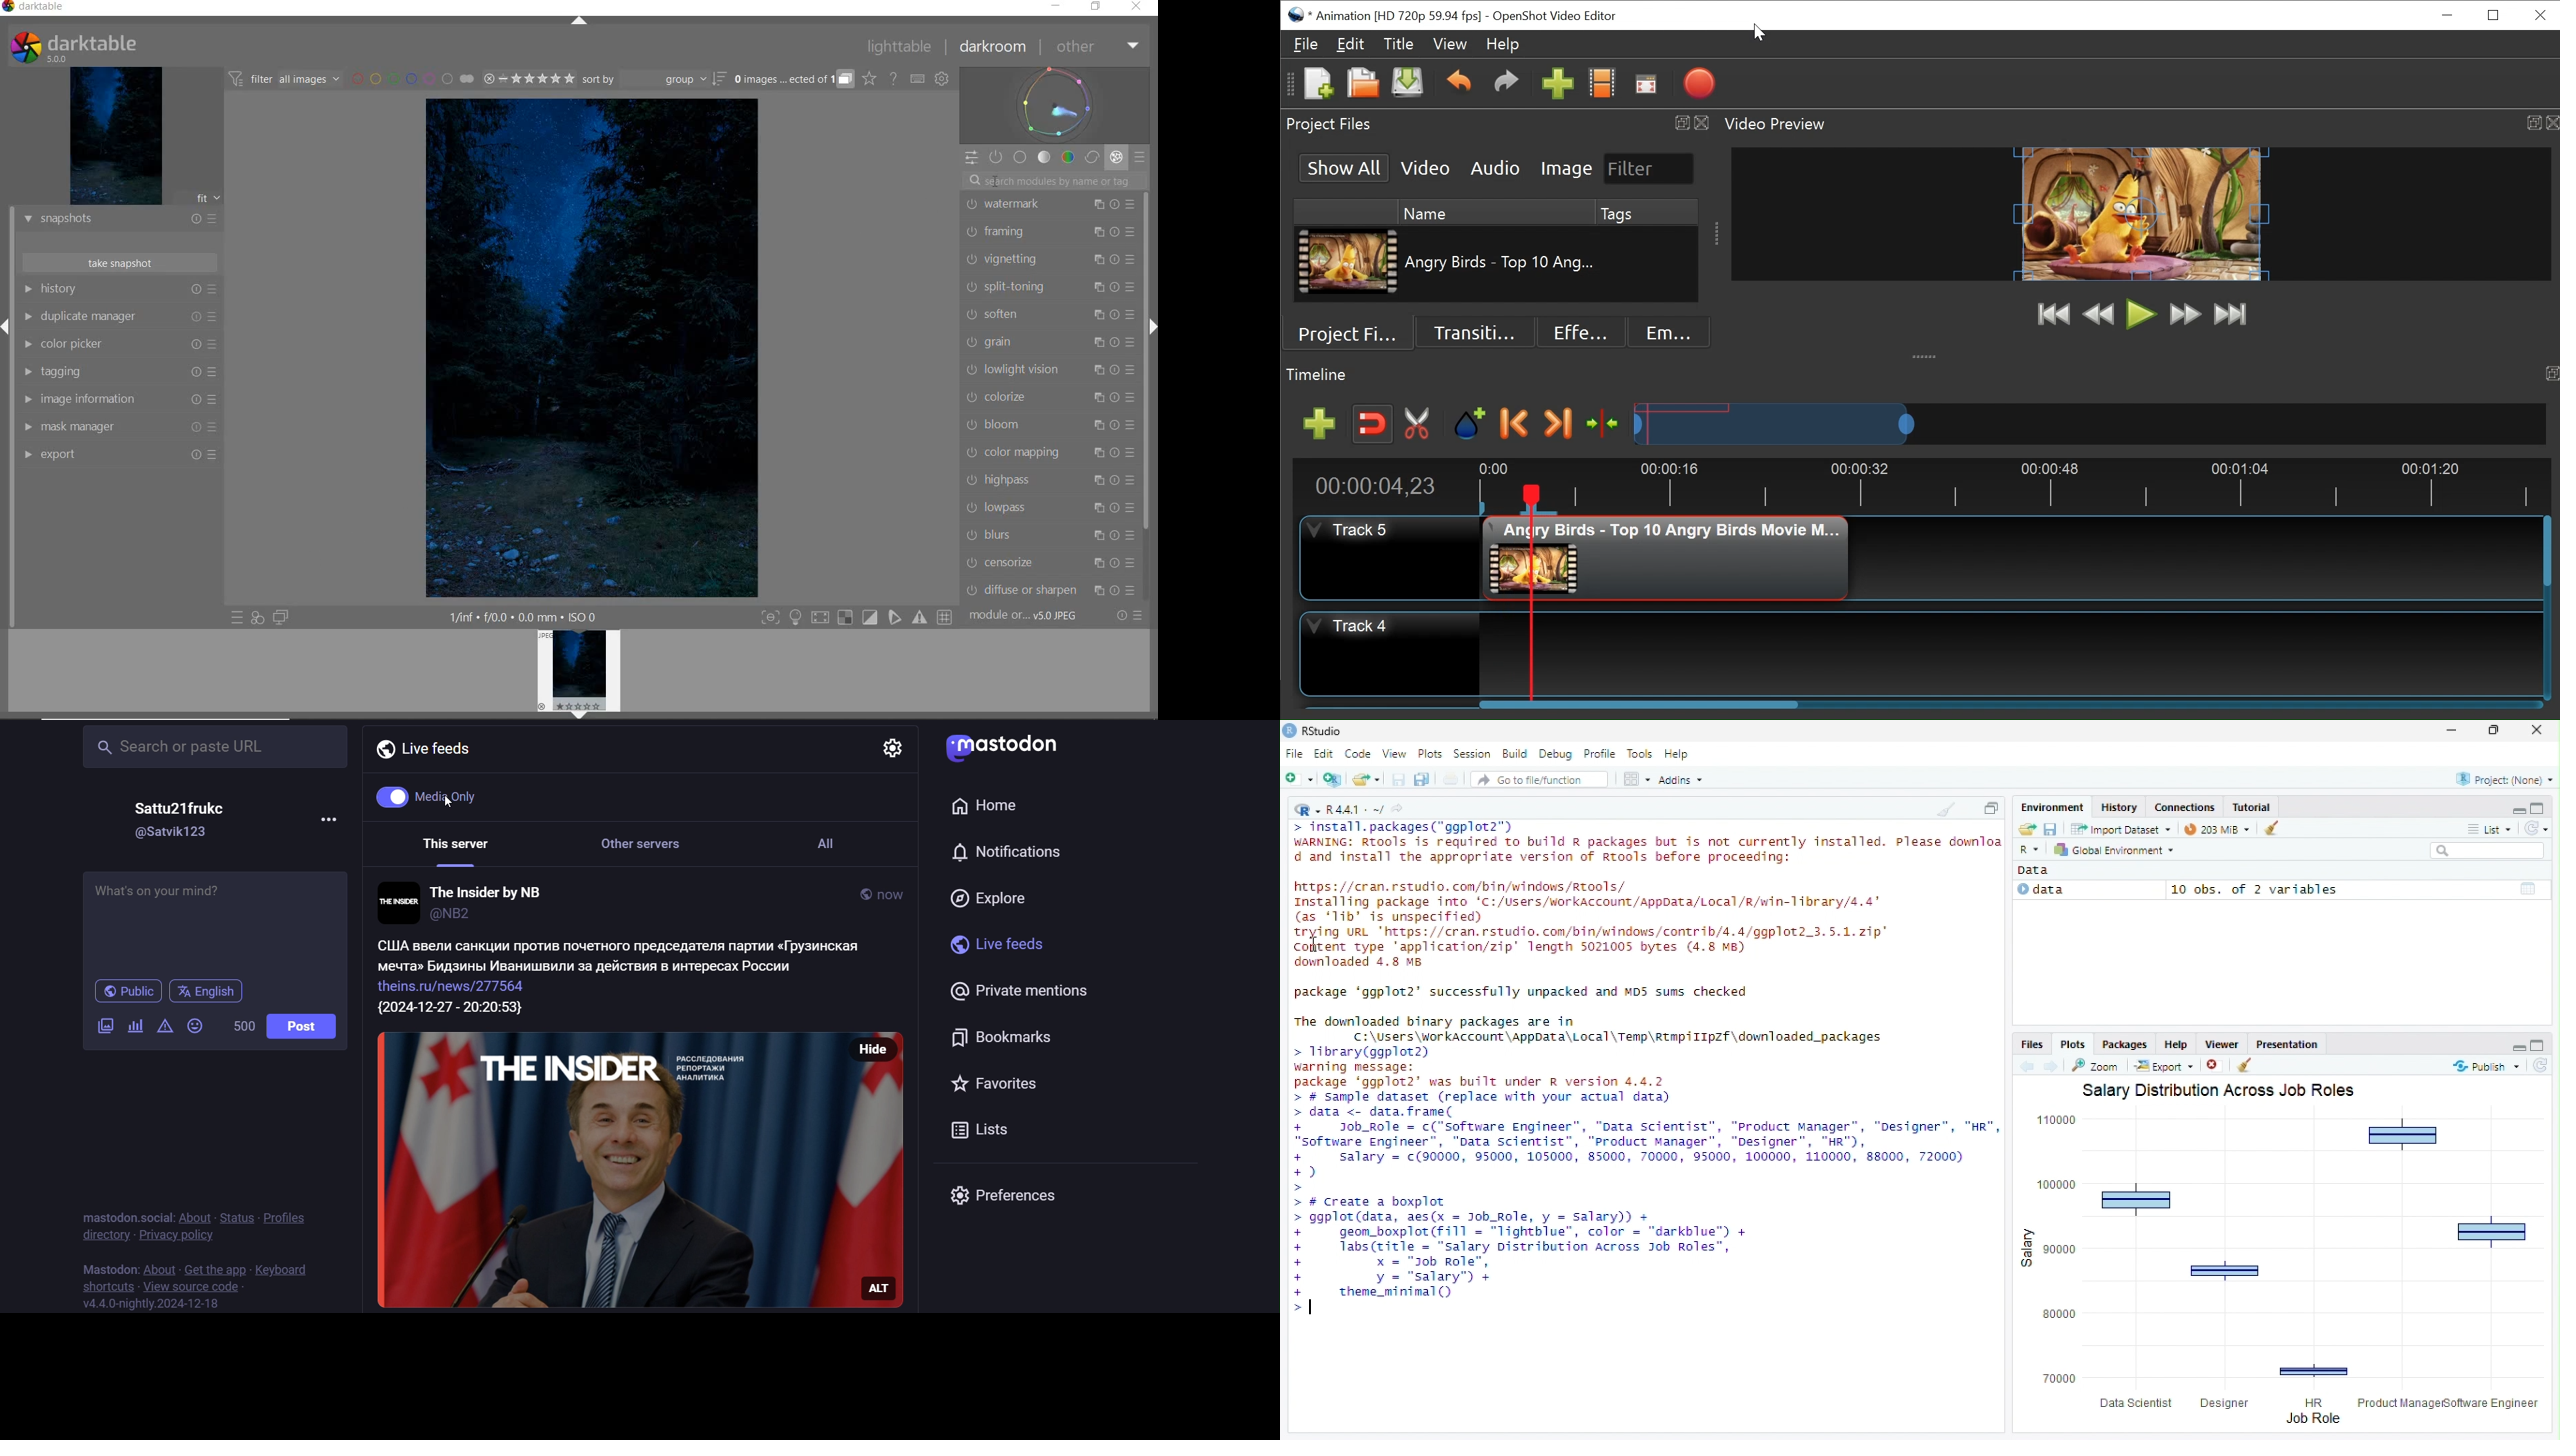  I want to click on minimize, so click(2453, 731).